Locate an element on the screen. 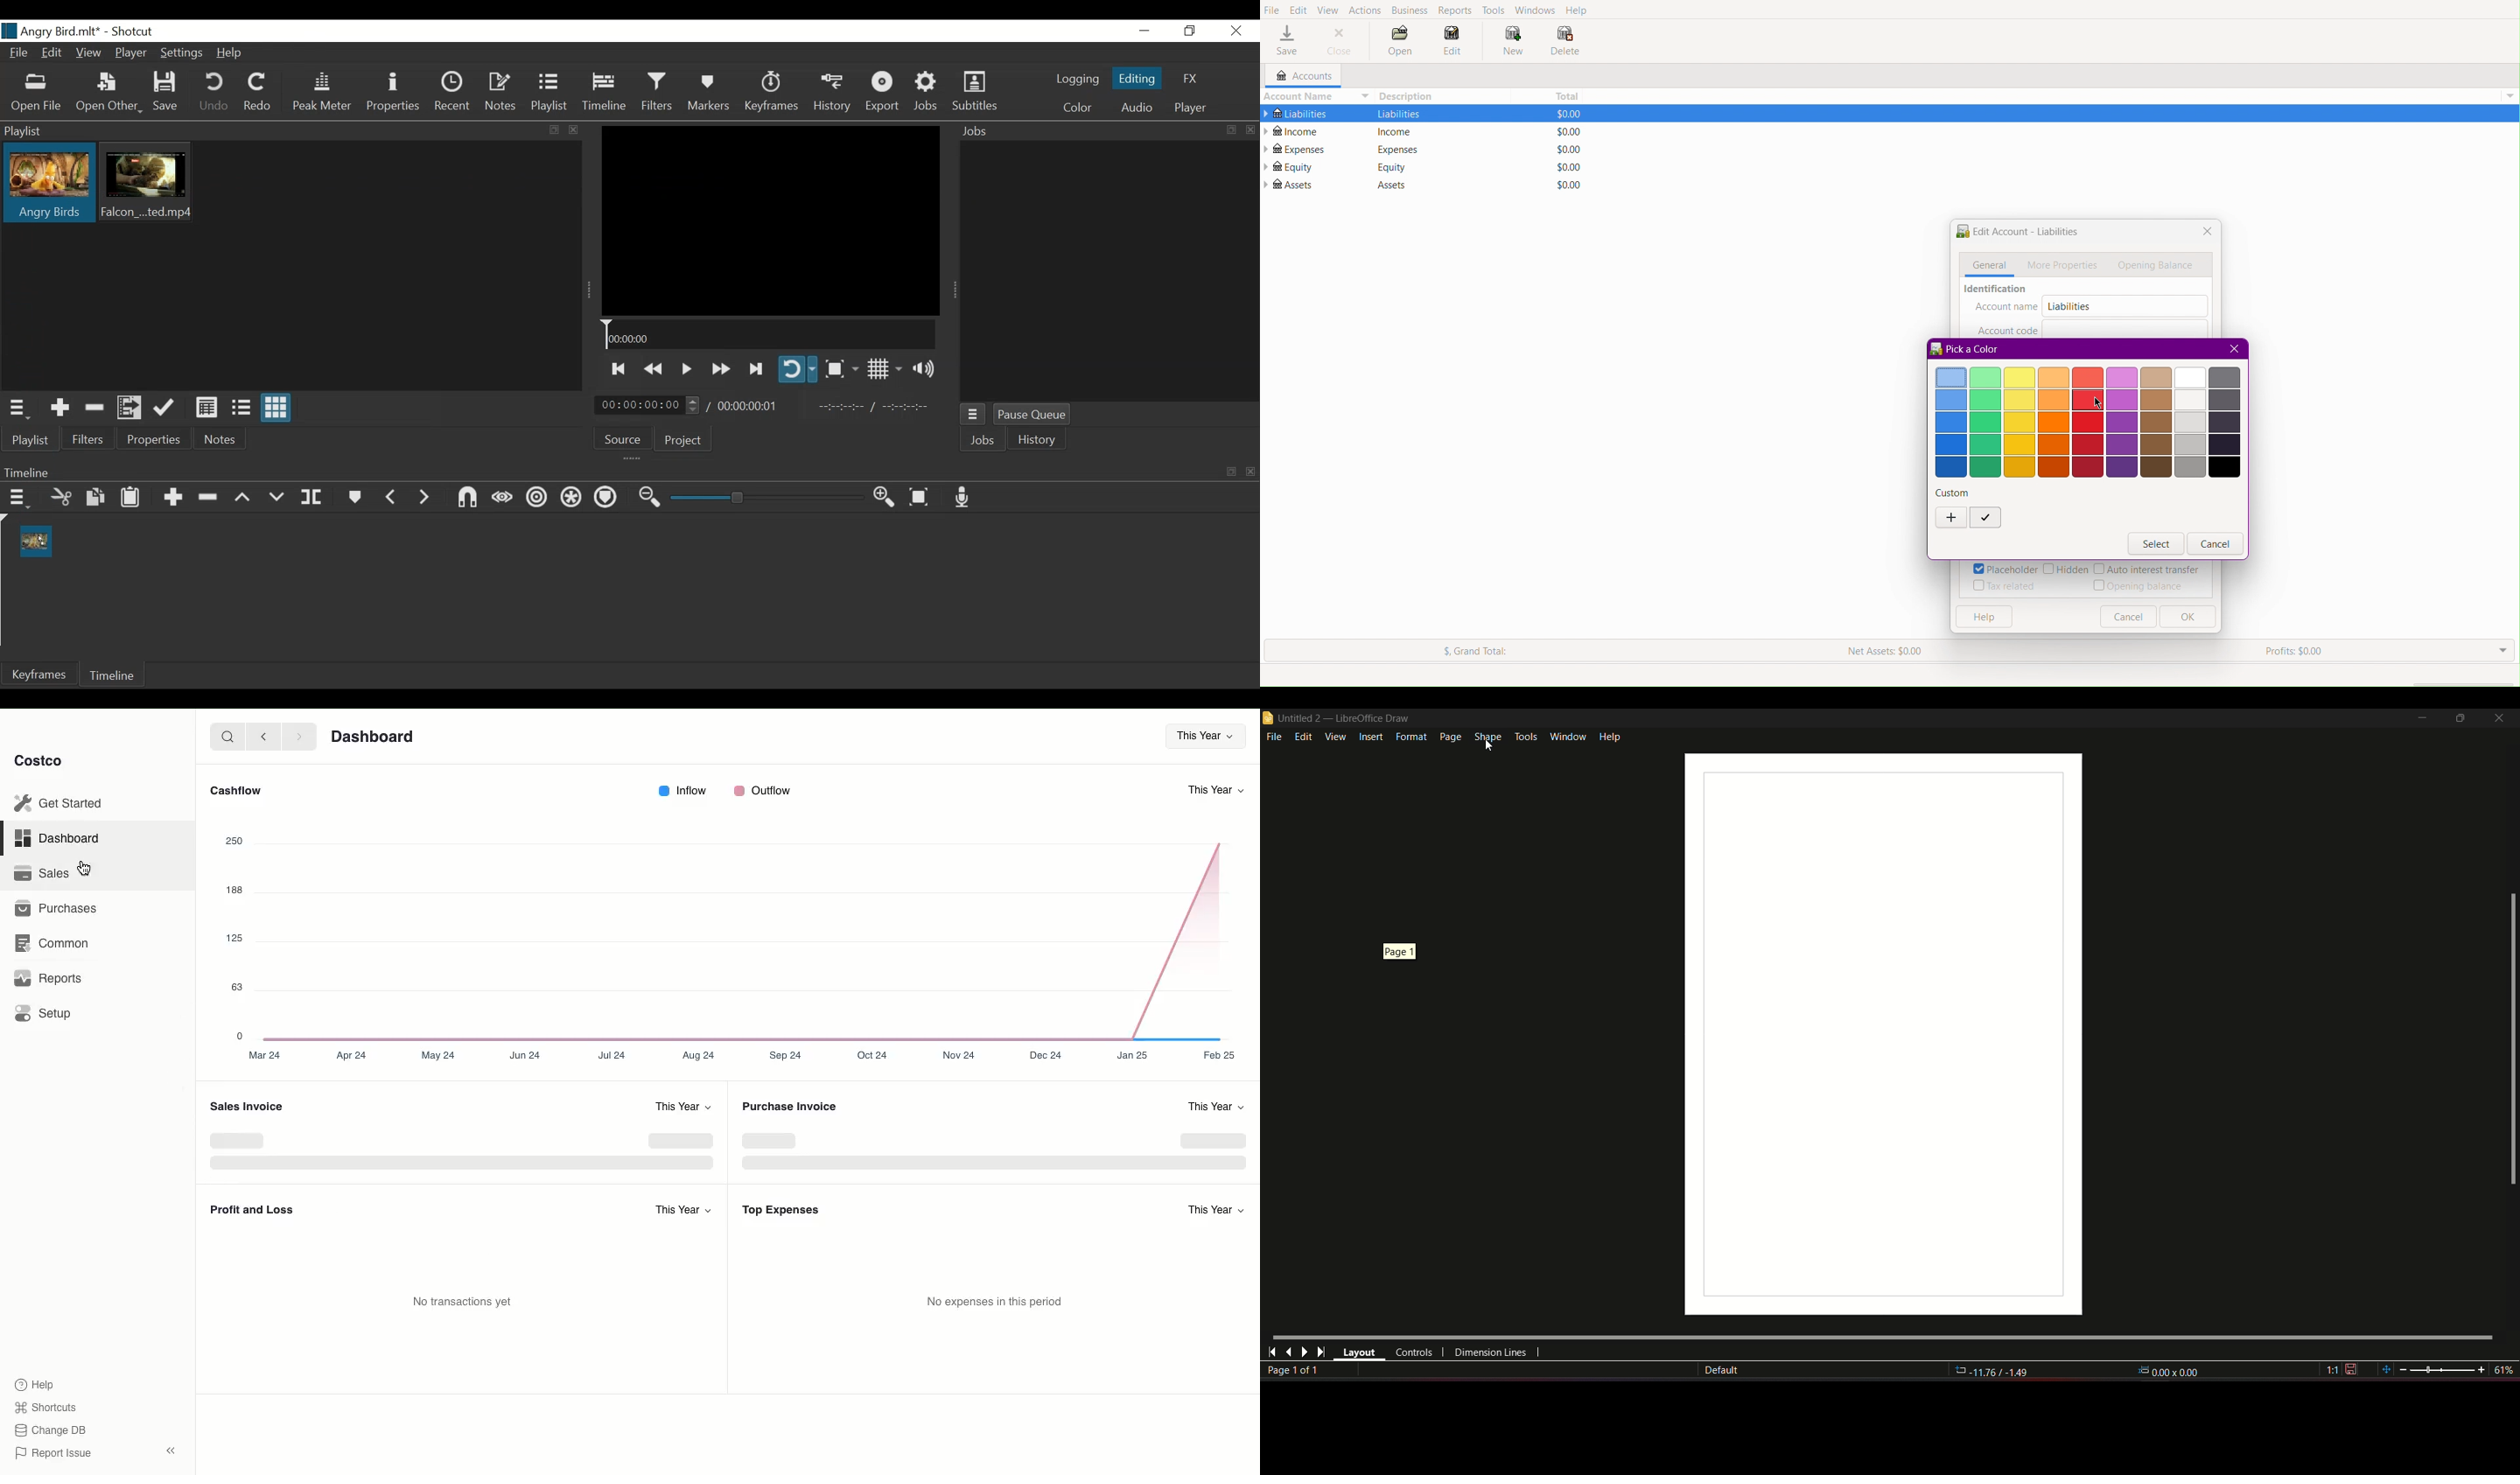 This screenshot has height=1484, width=2520. Setup is located at coordinates (45, 1014).